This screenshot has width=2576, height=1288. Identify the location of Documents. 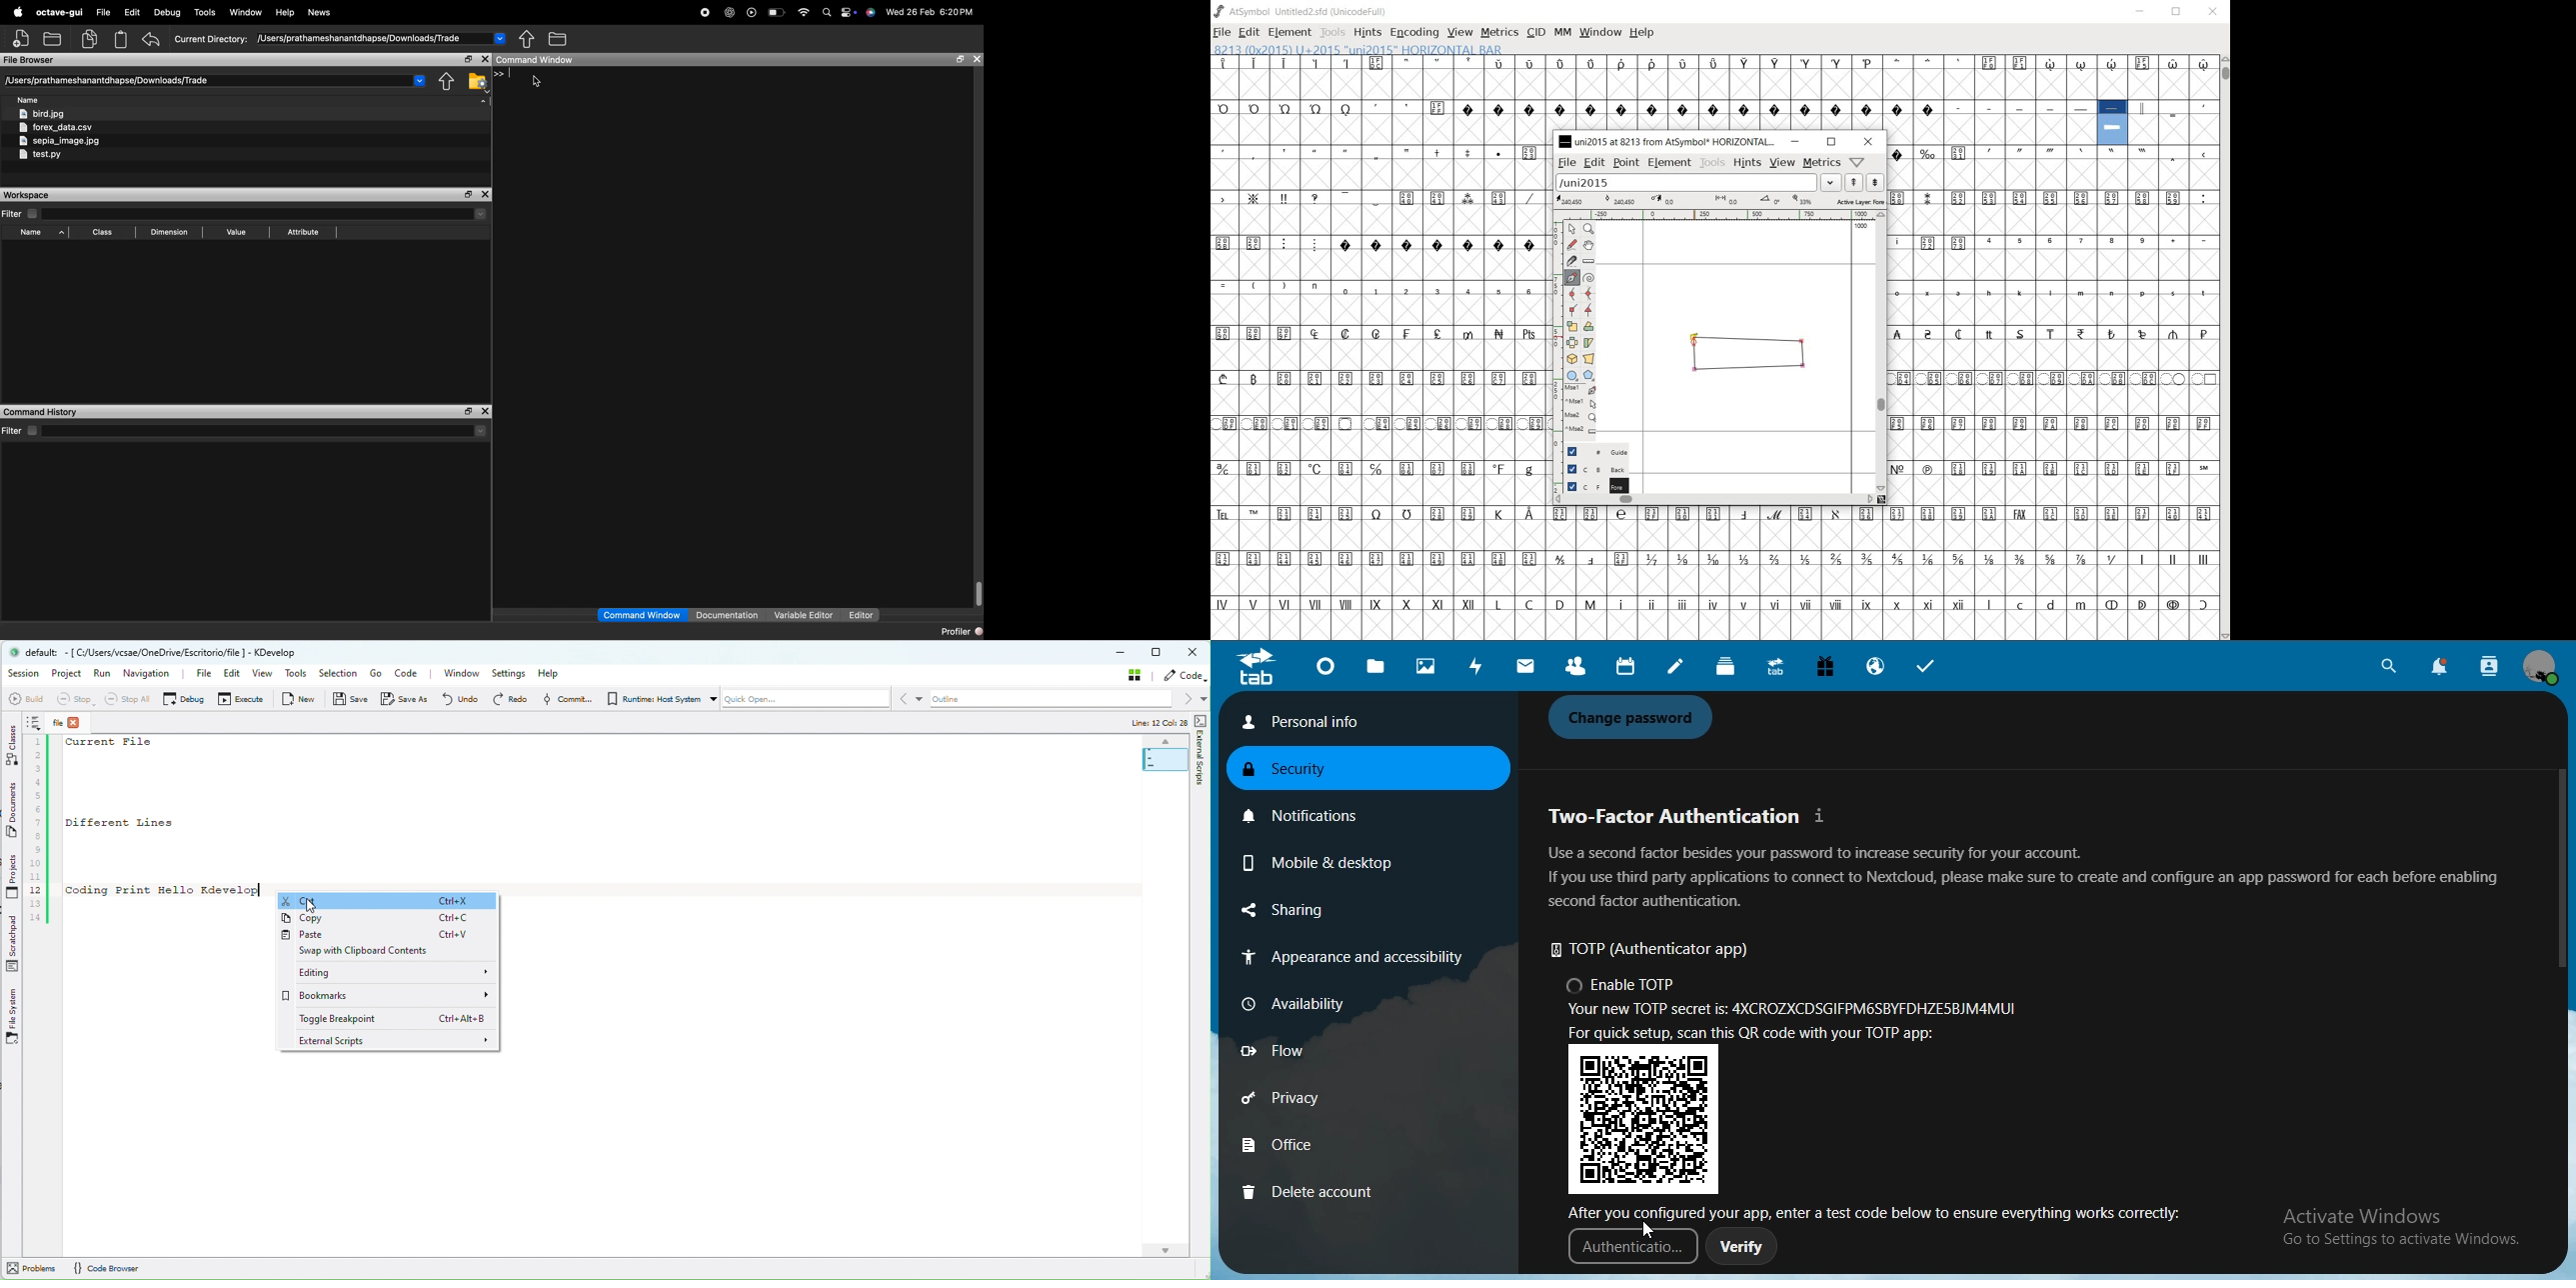
(12, 808).